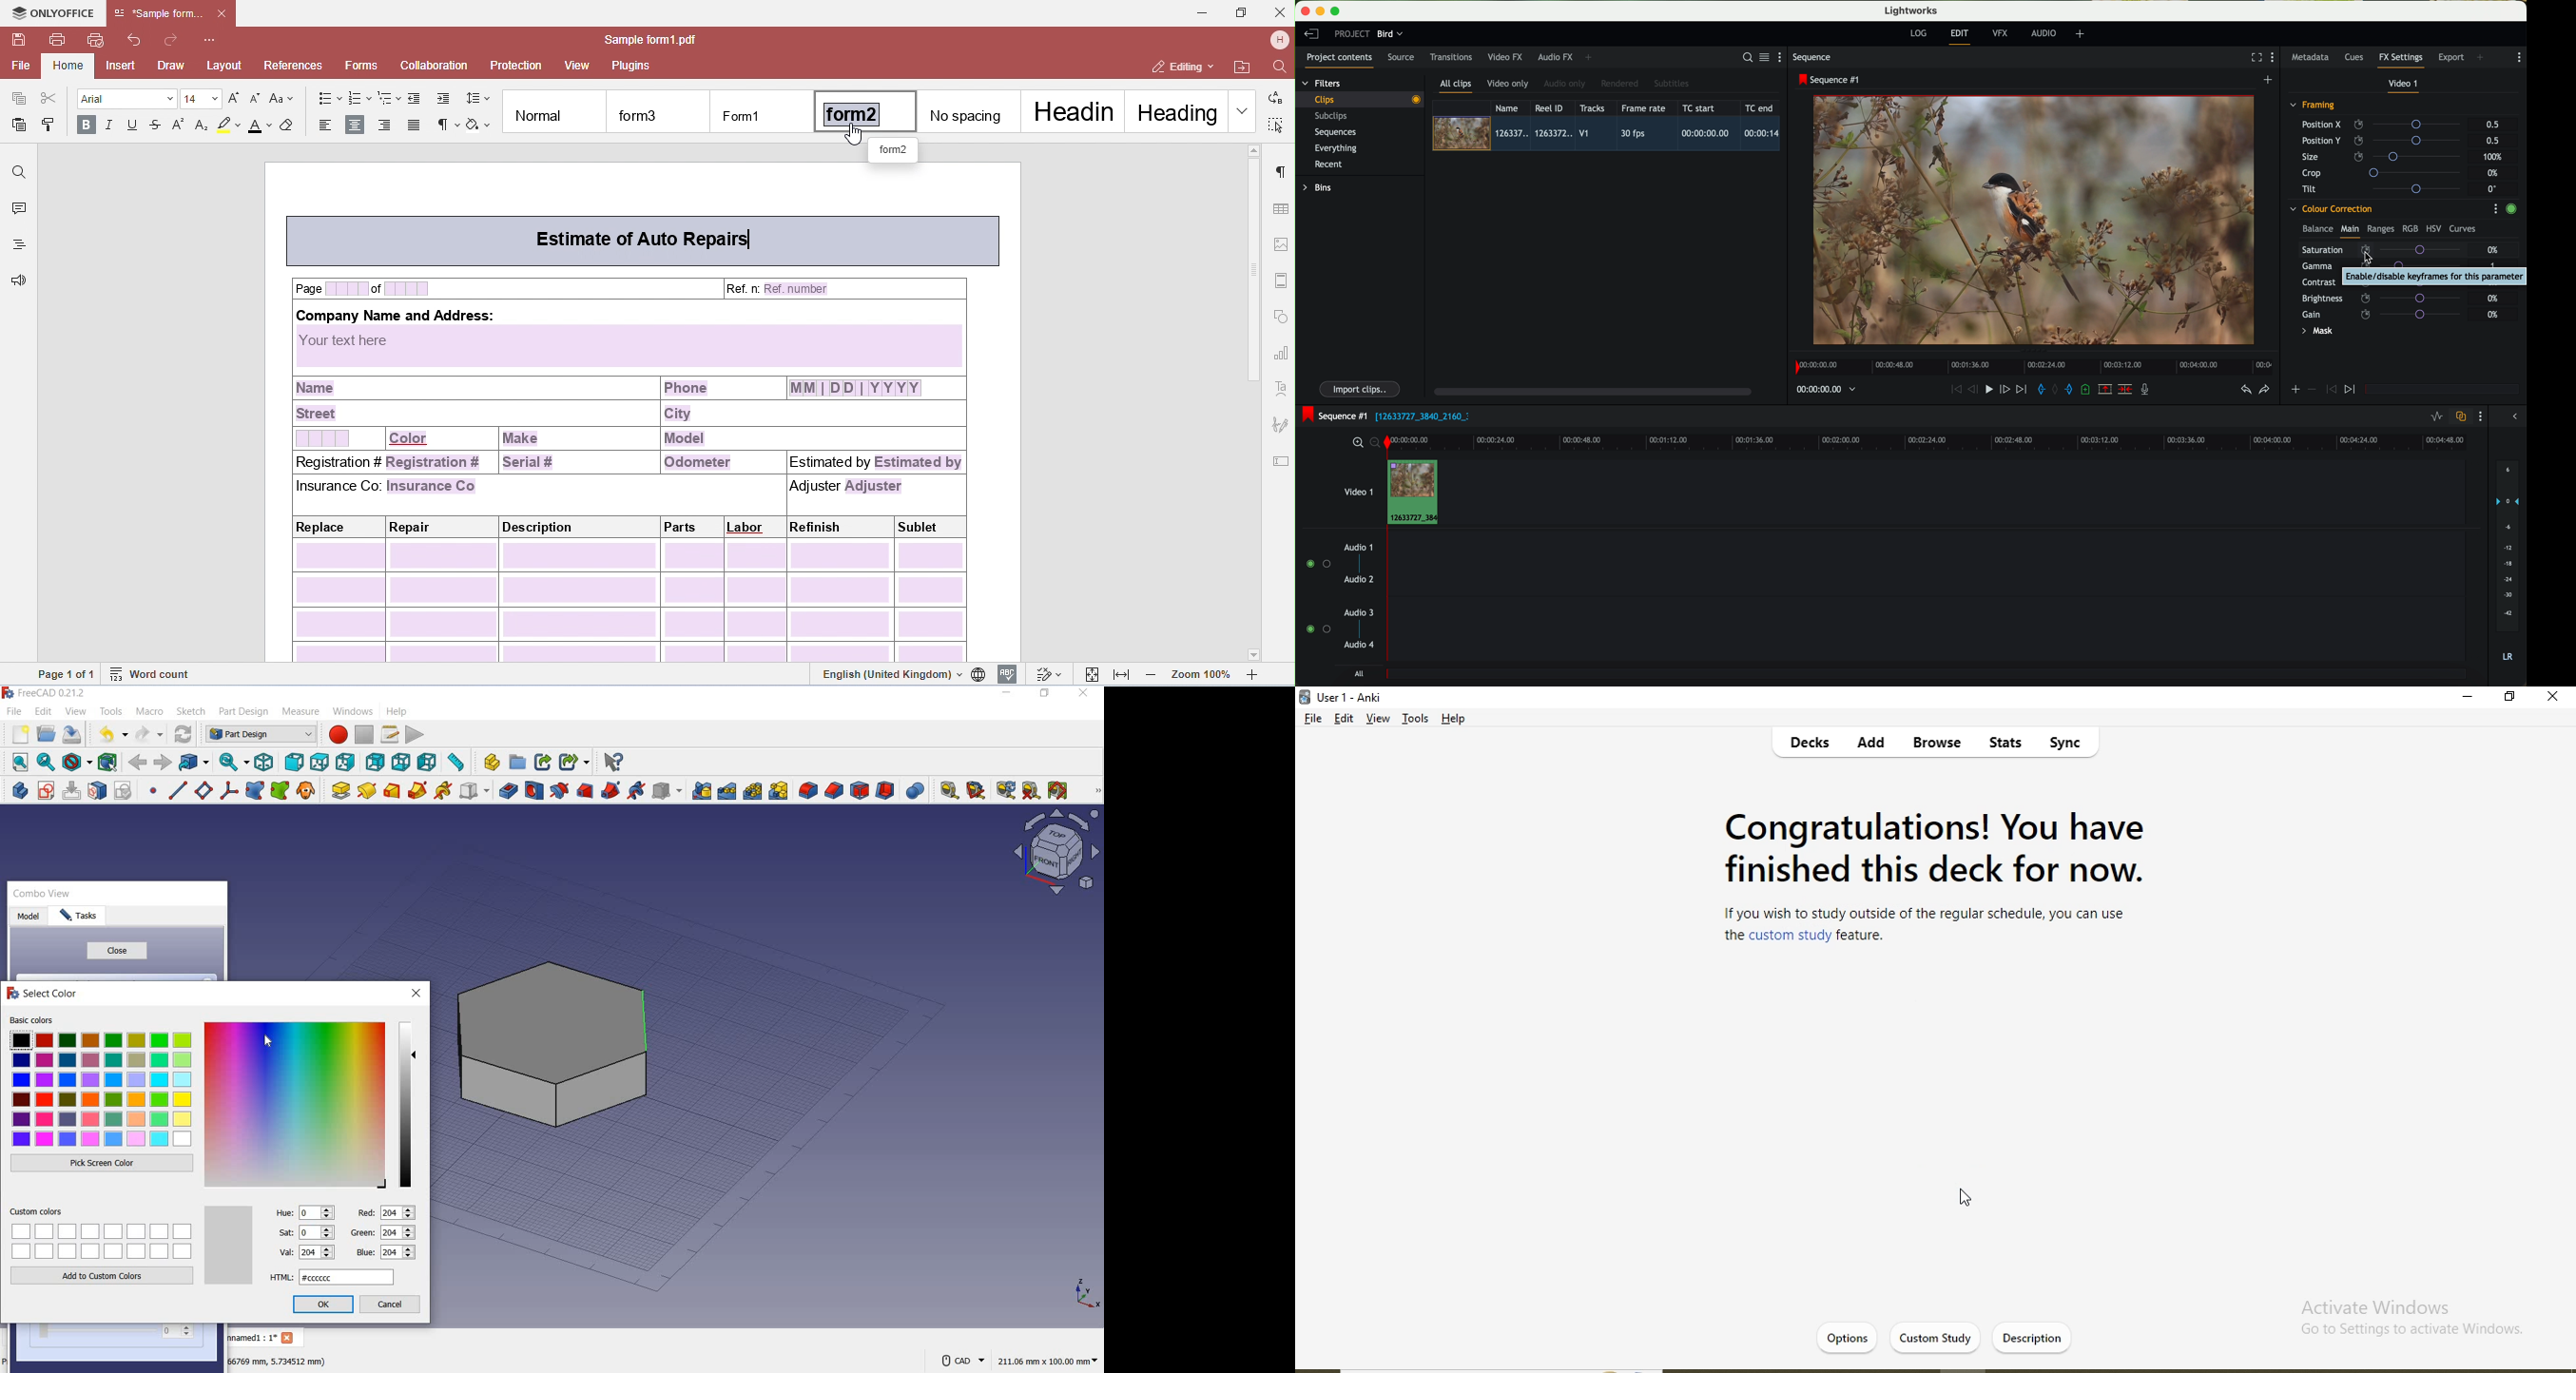  I want to click on new, so click(19, 735).